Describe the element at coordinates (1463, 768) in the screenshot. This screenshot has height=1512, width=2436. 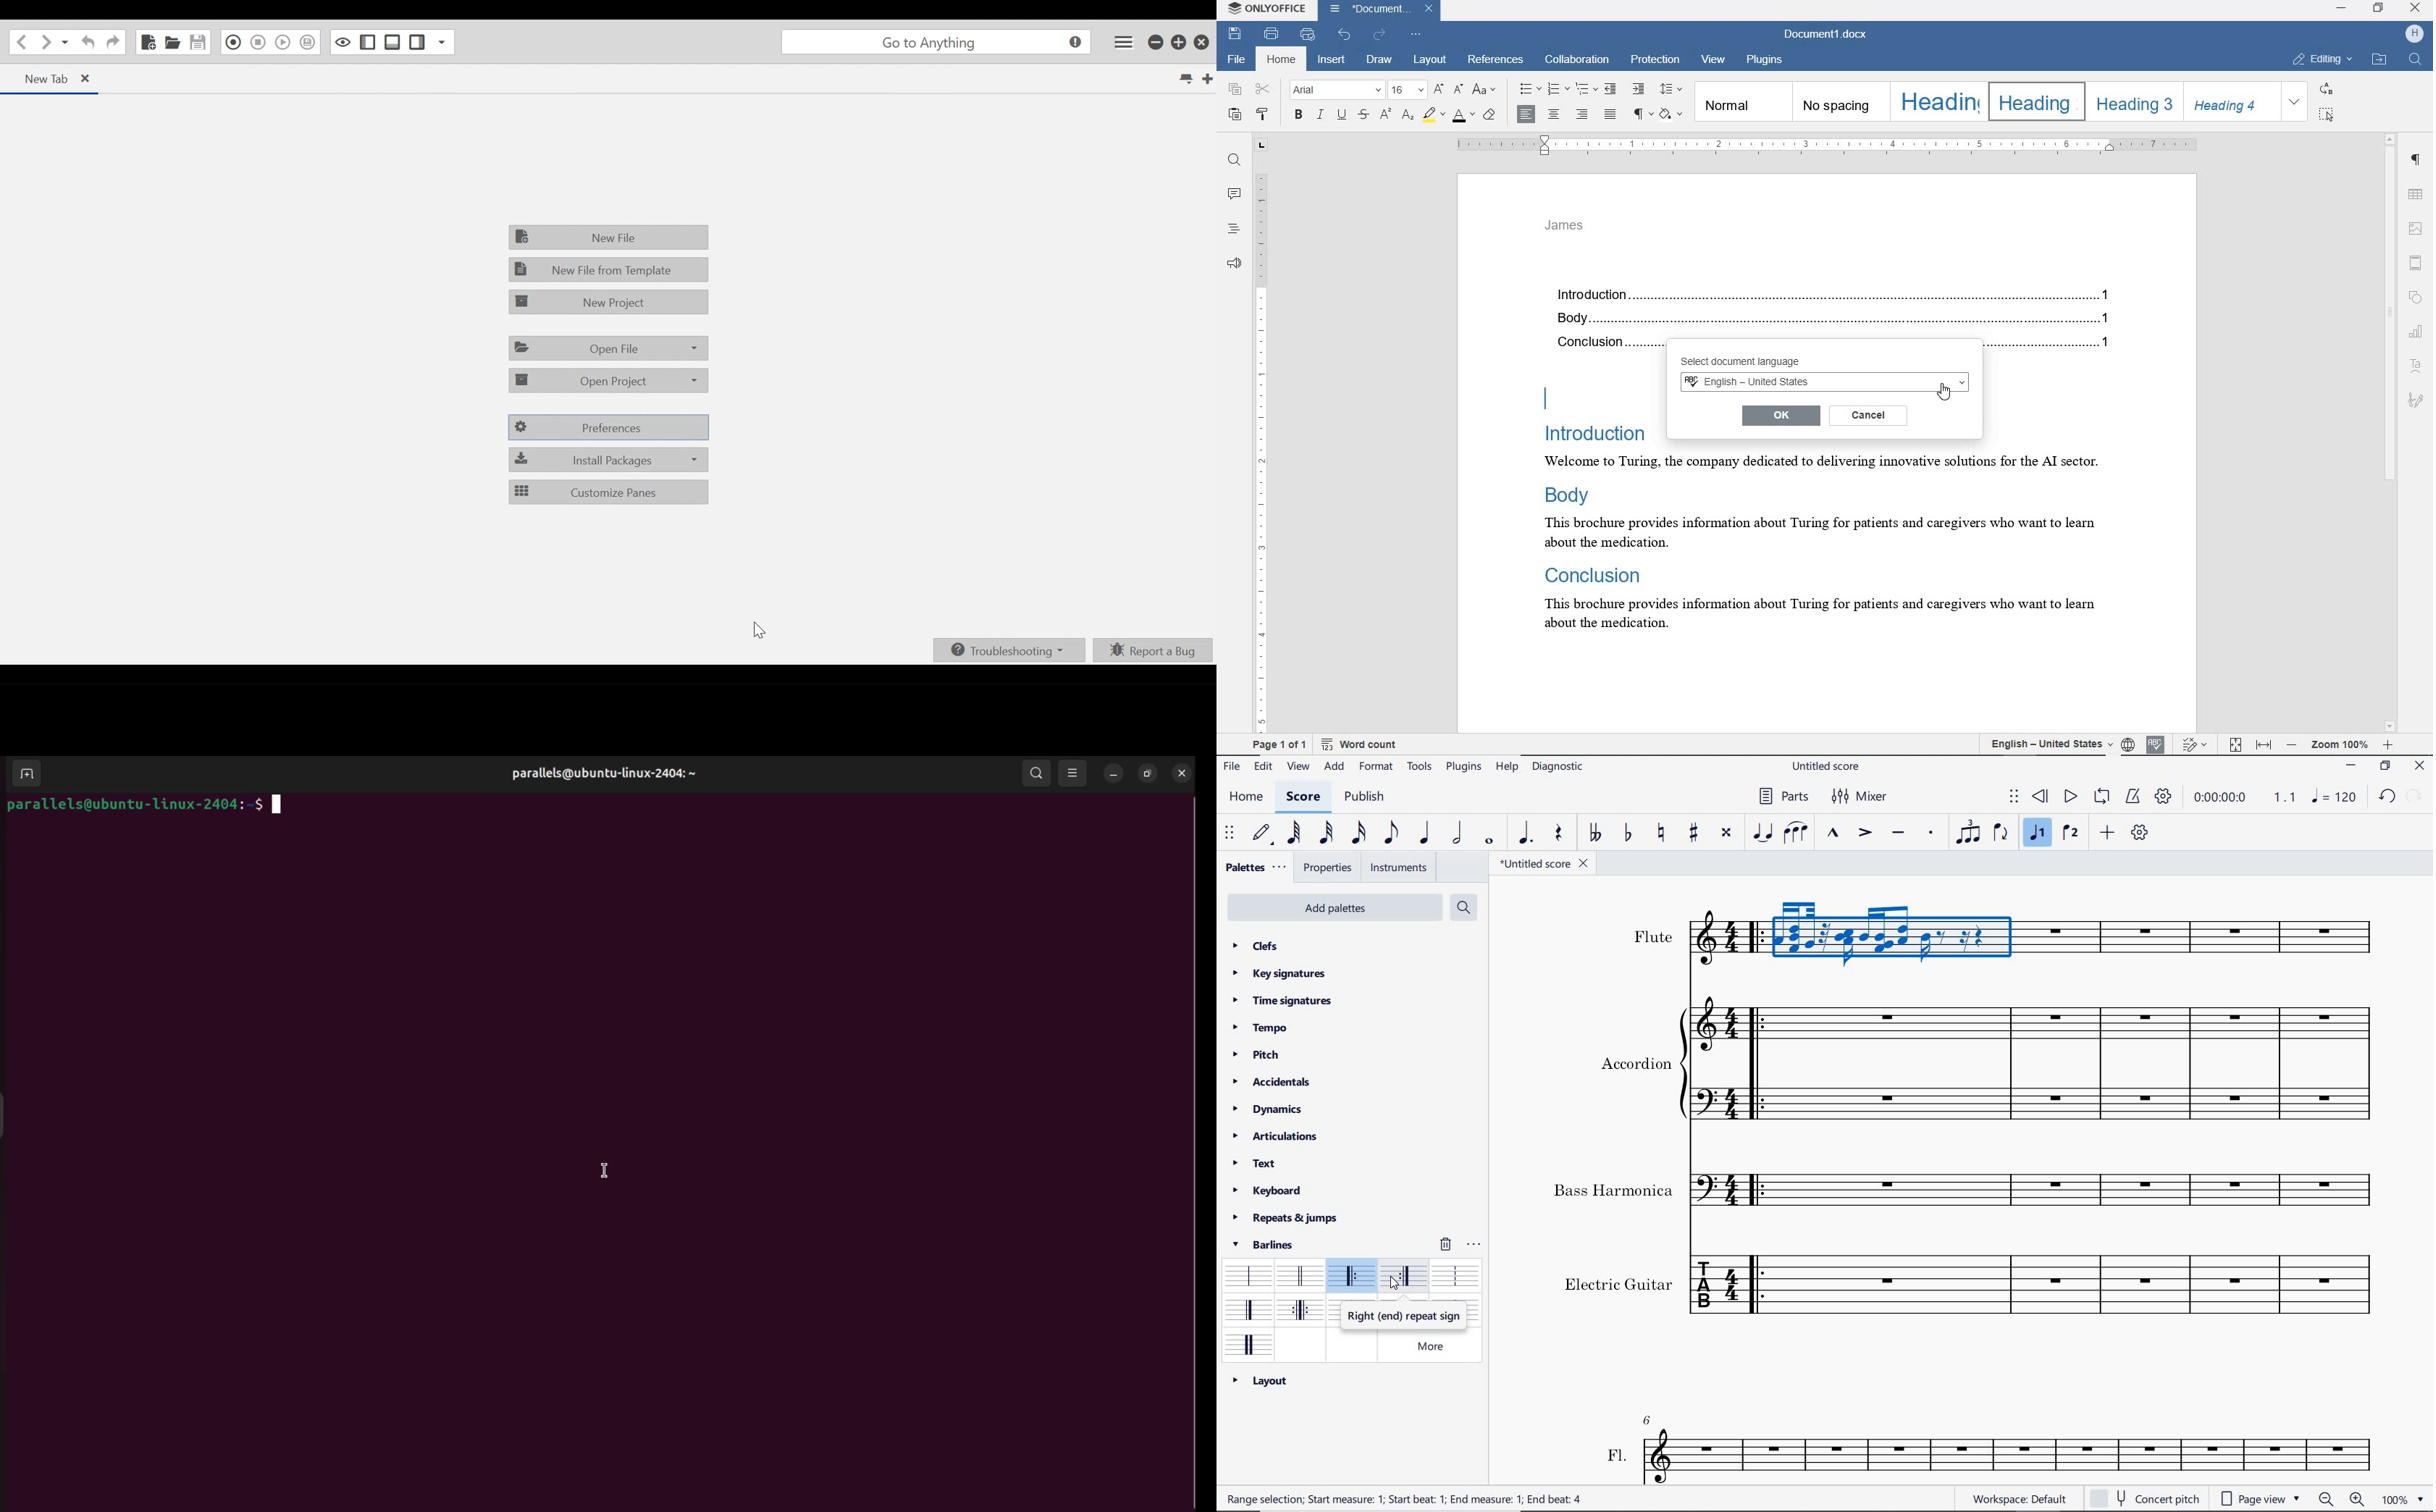
I see `plugins` at that location.